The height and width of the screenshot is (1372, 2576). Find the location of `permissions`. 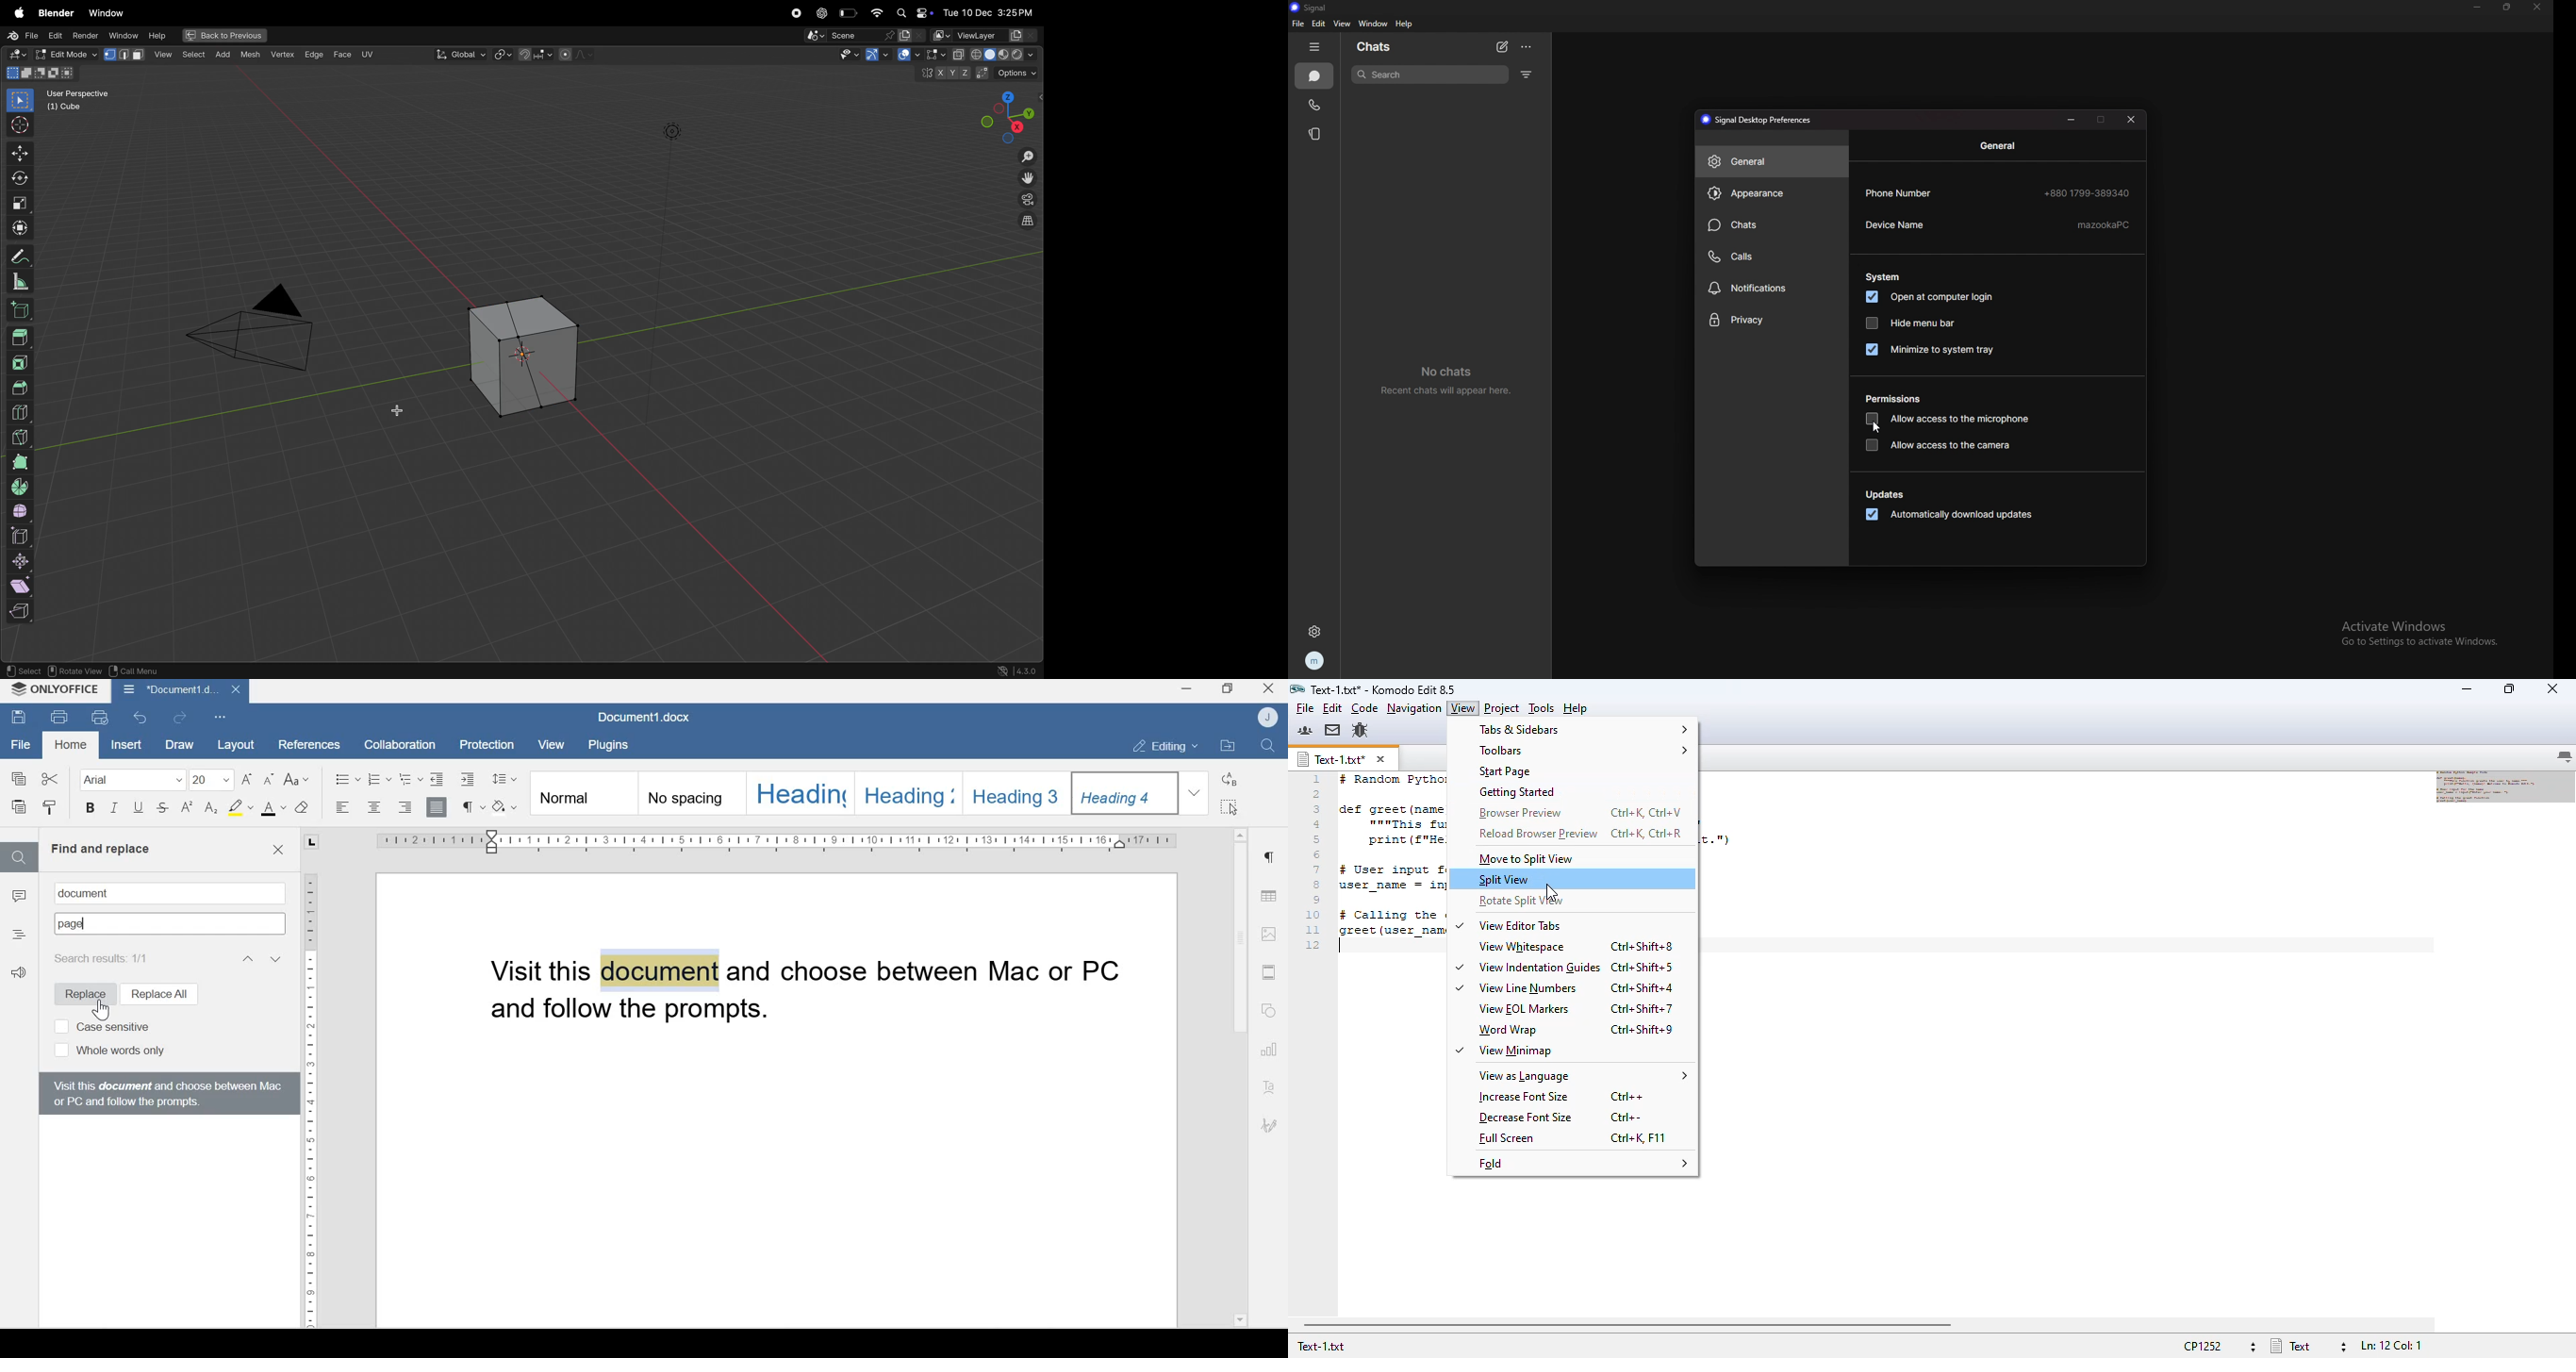

permissions is located at coordinates (1894, 398).